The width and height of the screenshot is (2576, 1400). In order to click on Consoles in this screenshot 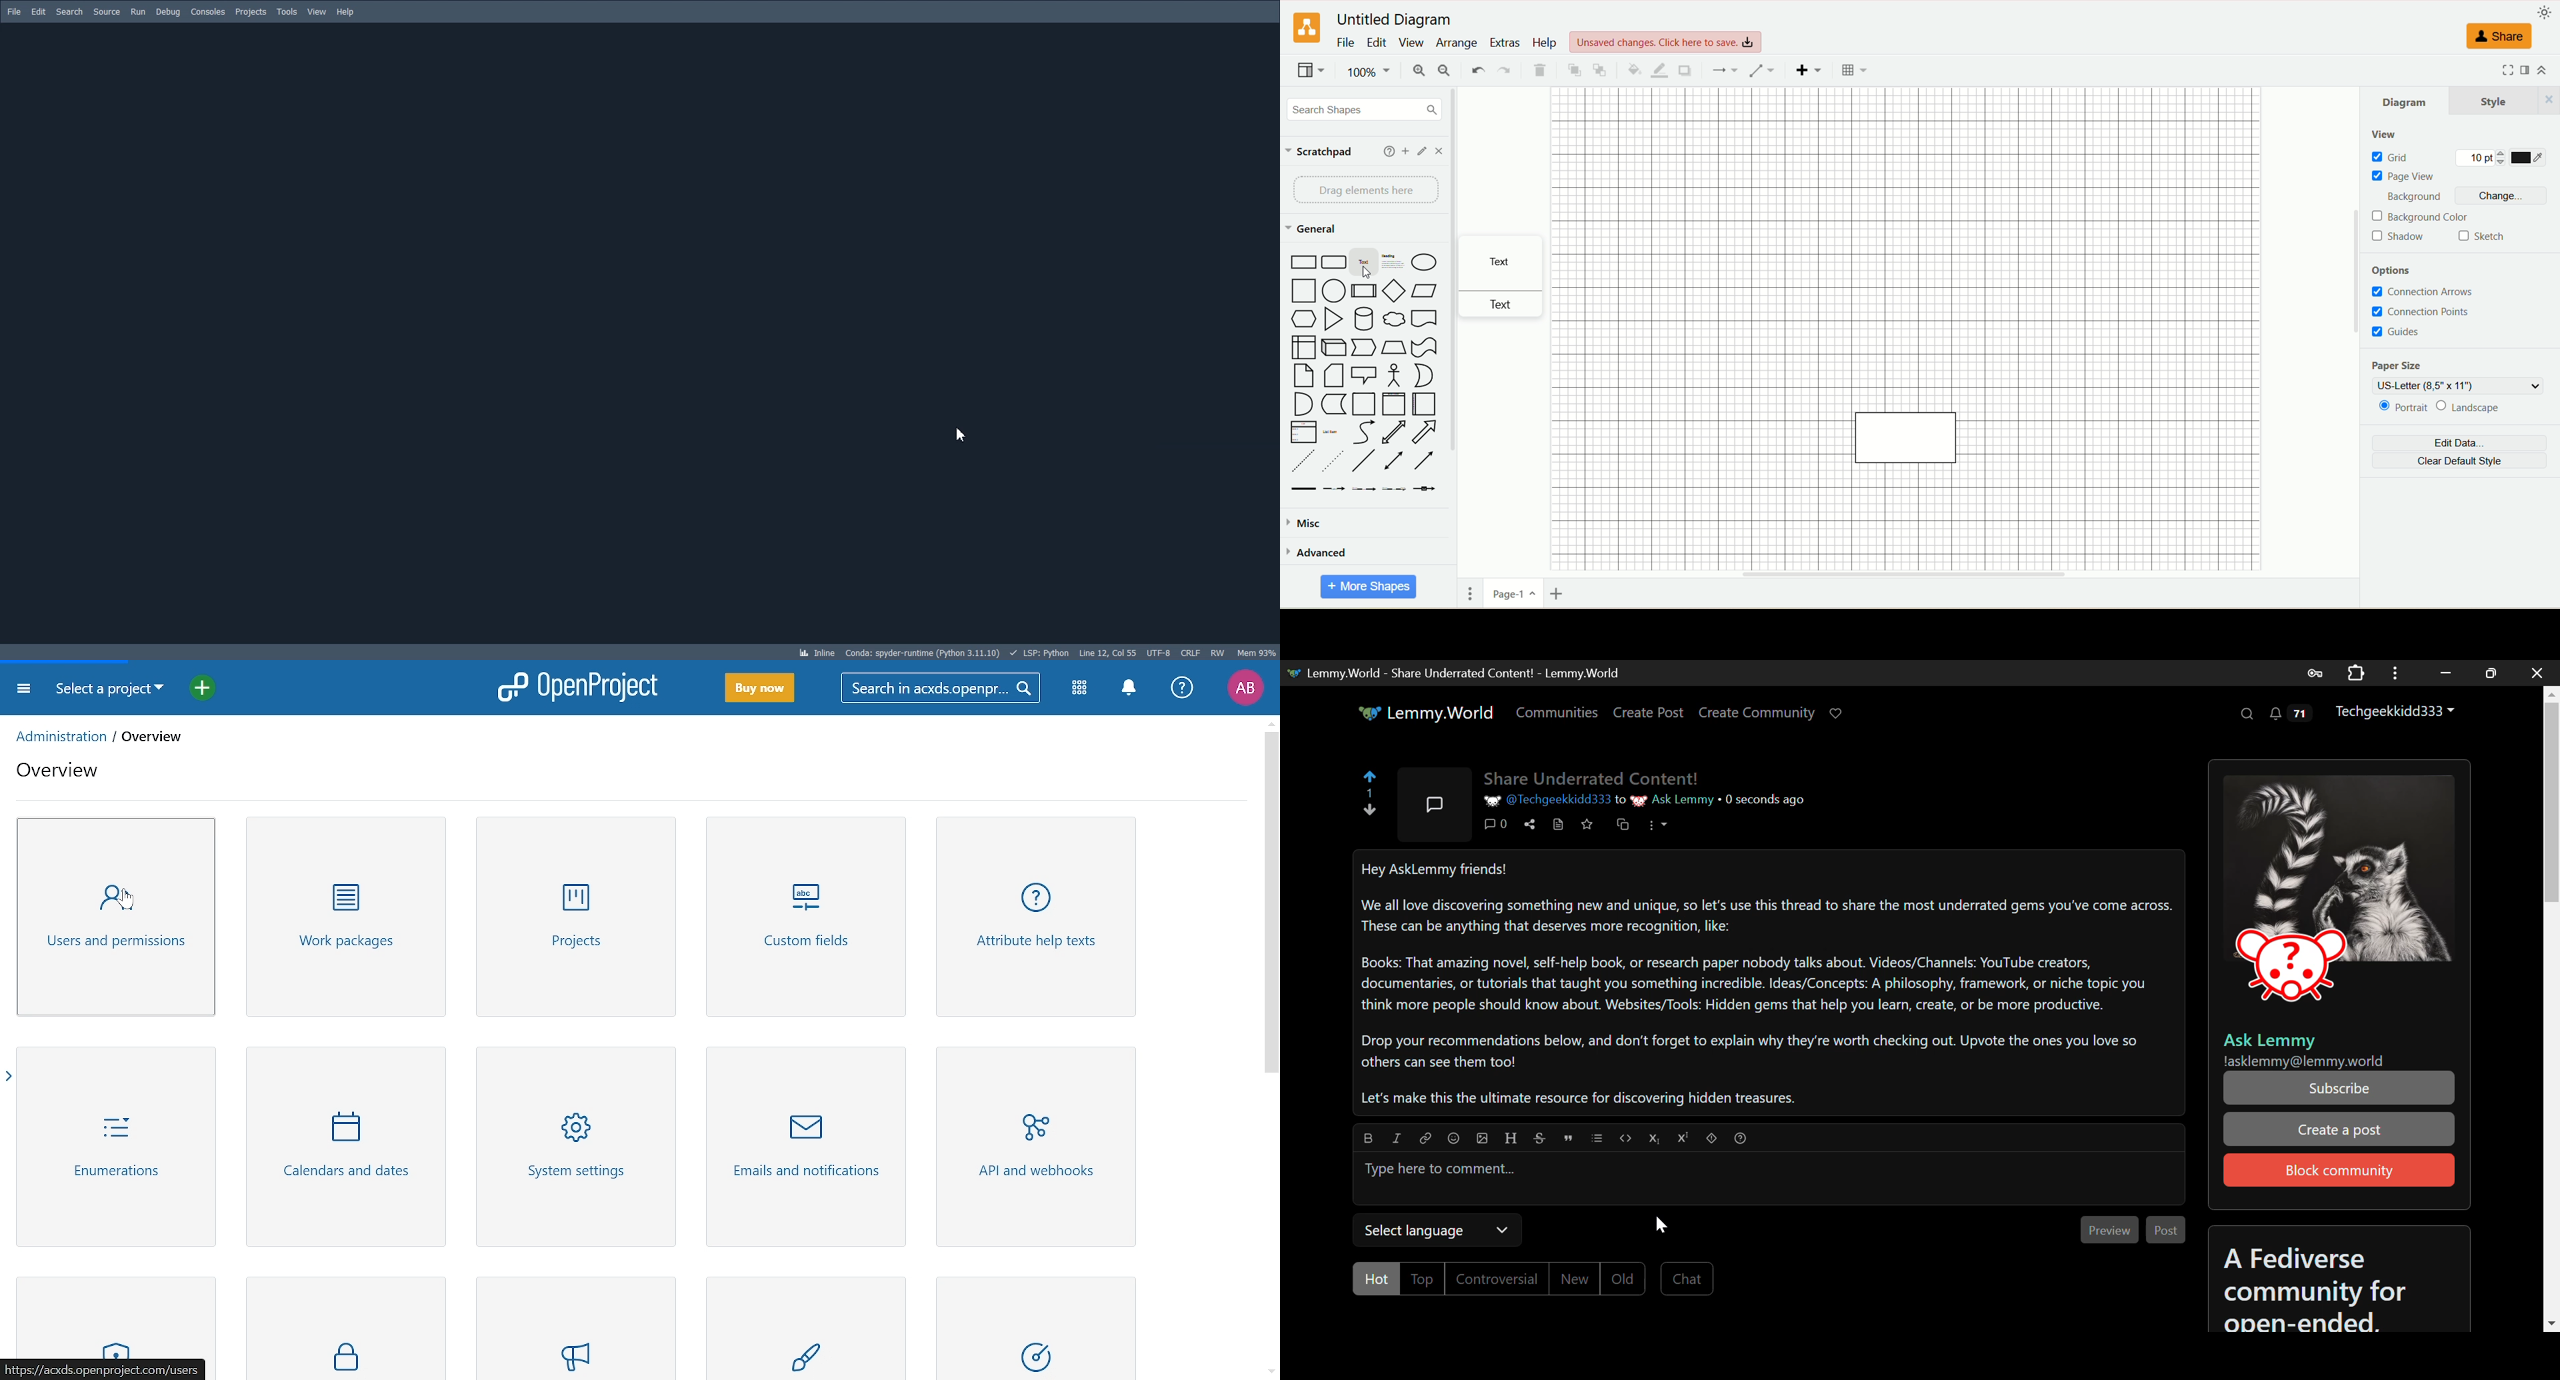, I will do `click(208, 11)`.